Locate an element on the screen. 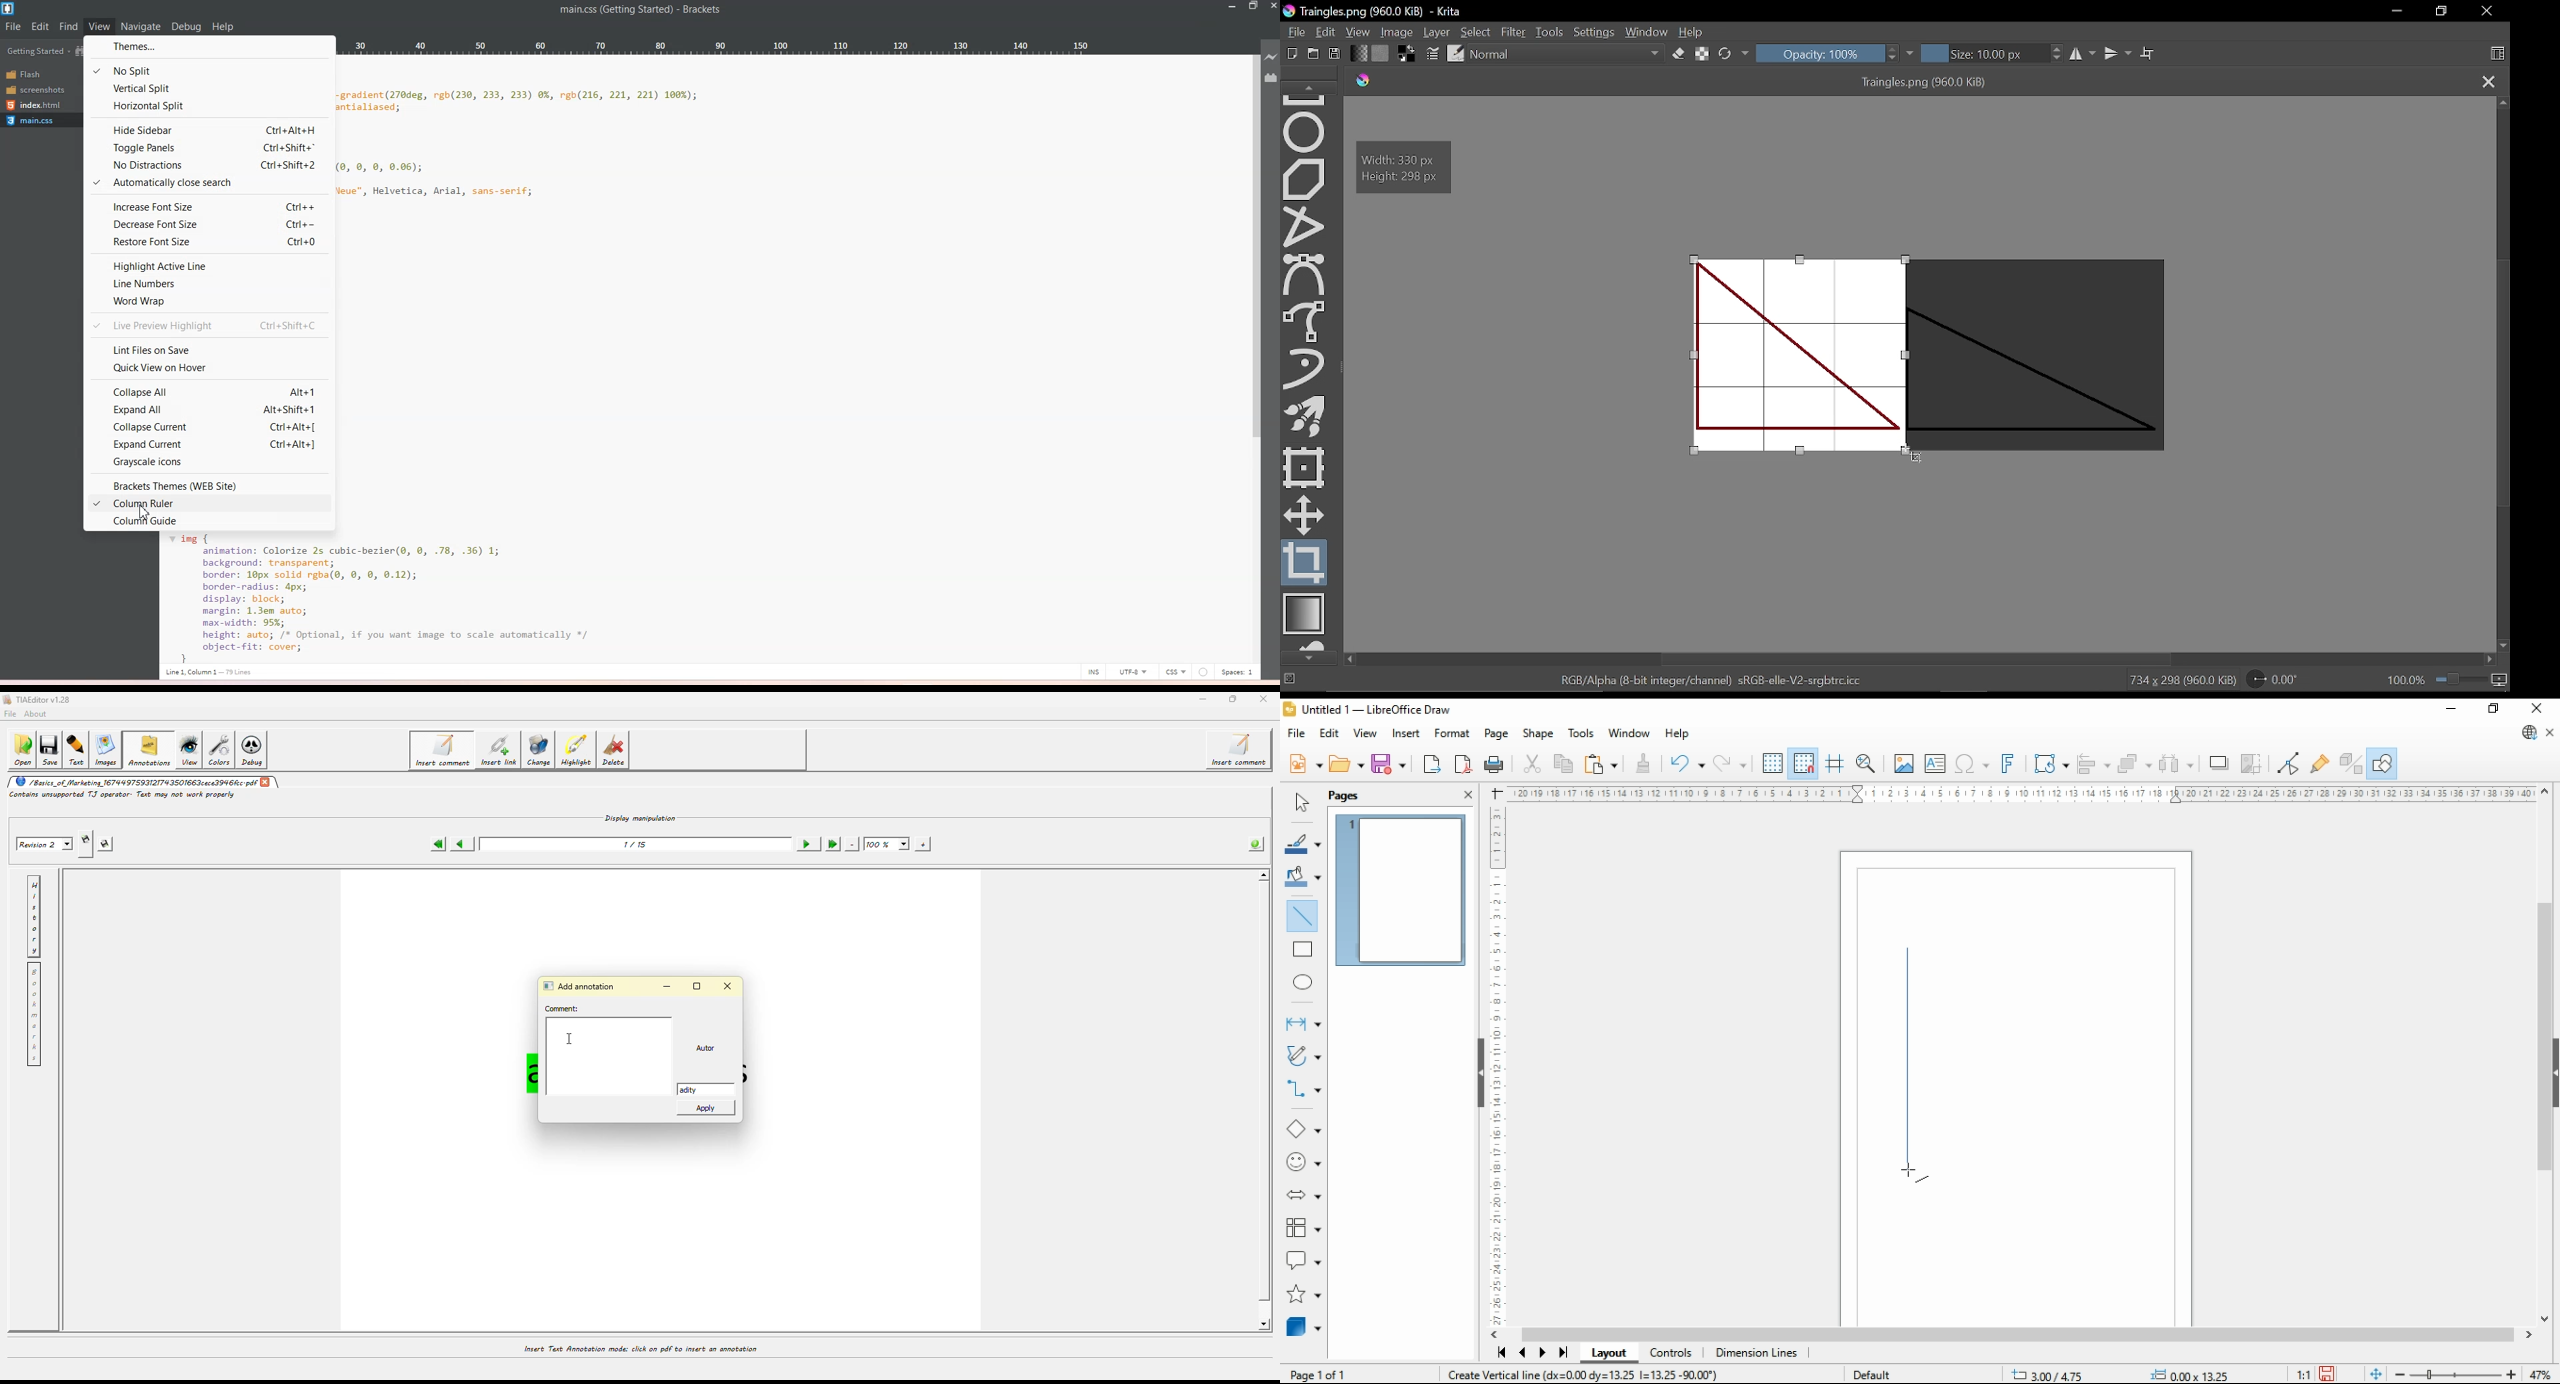 This screenshot has height=1400, width=2576. Layer is located at coordinates (1438, 32).